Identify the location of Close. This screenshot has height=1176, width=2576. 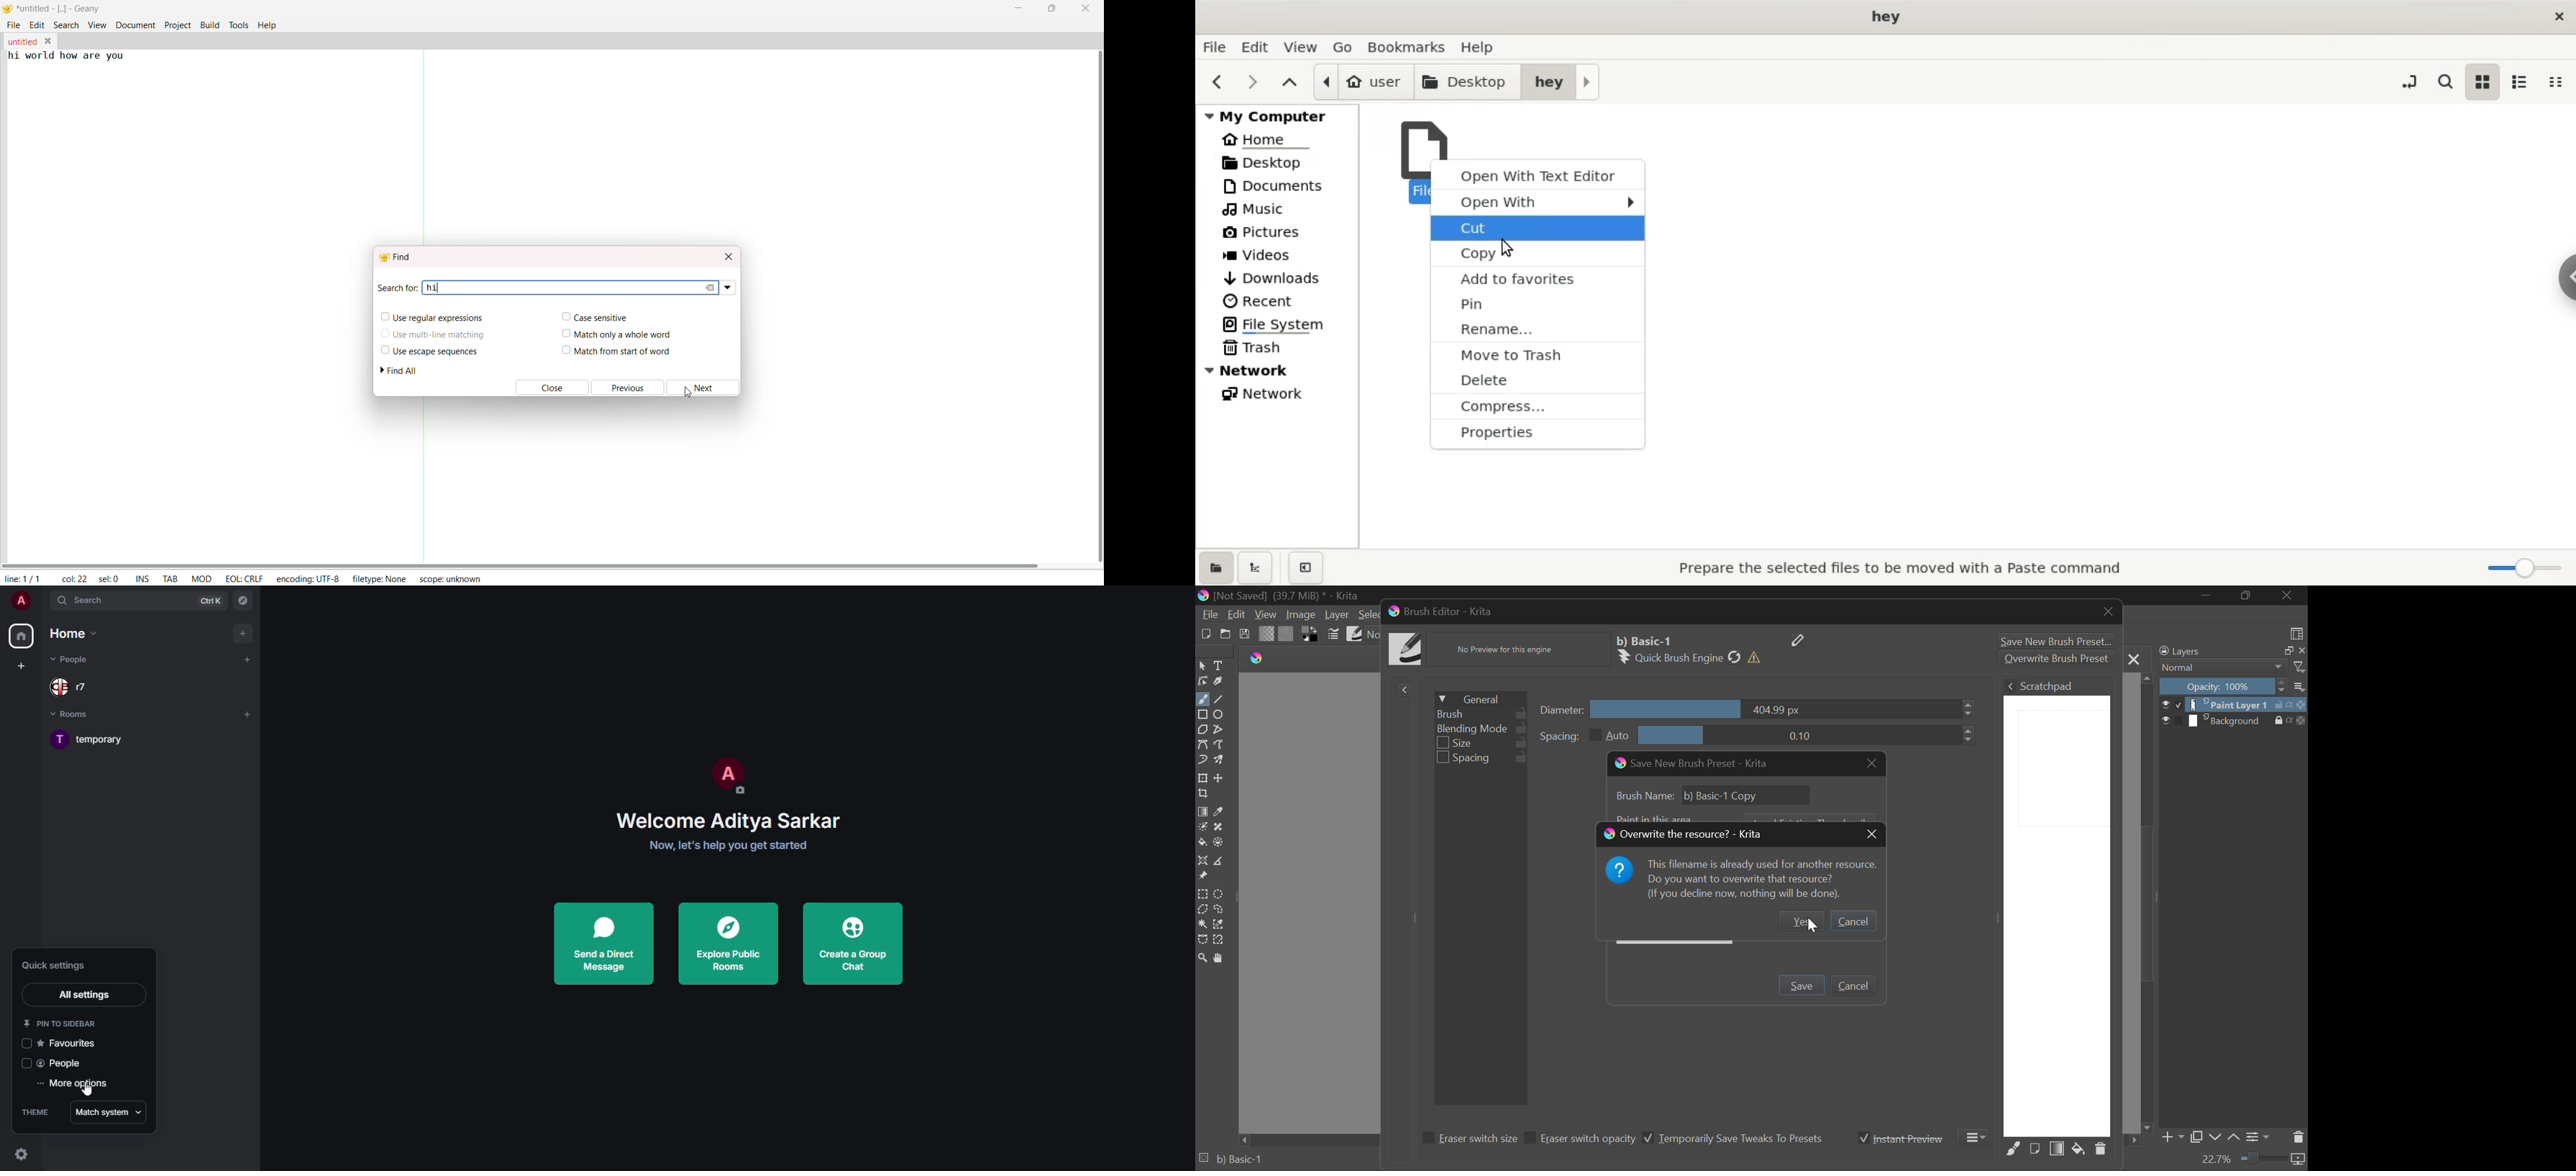
(2288, 595).